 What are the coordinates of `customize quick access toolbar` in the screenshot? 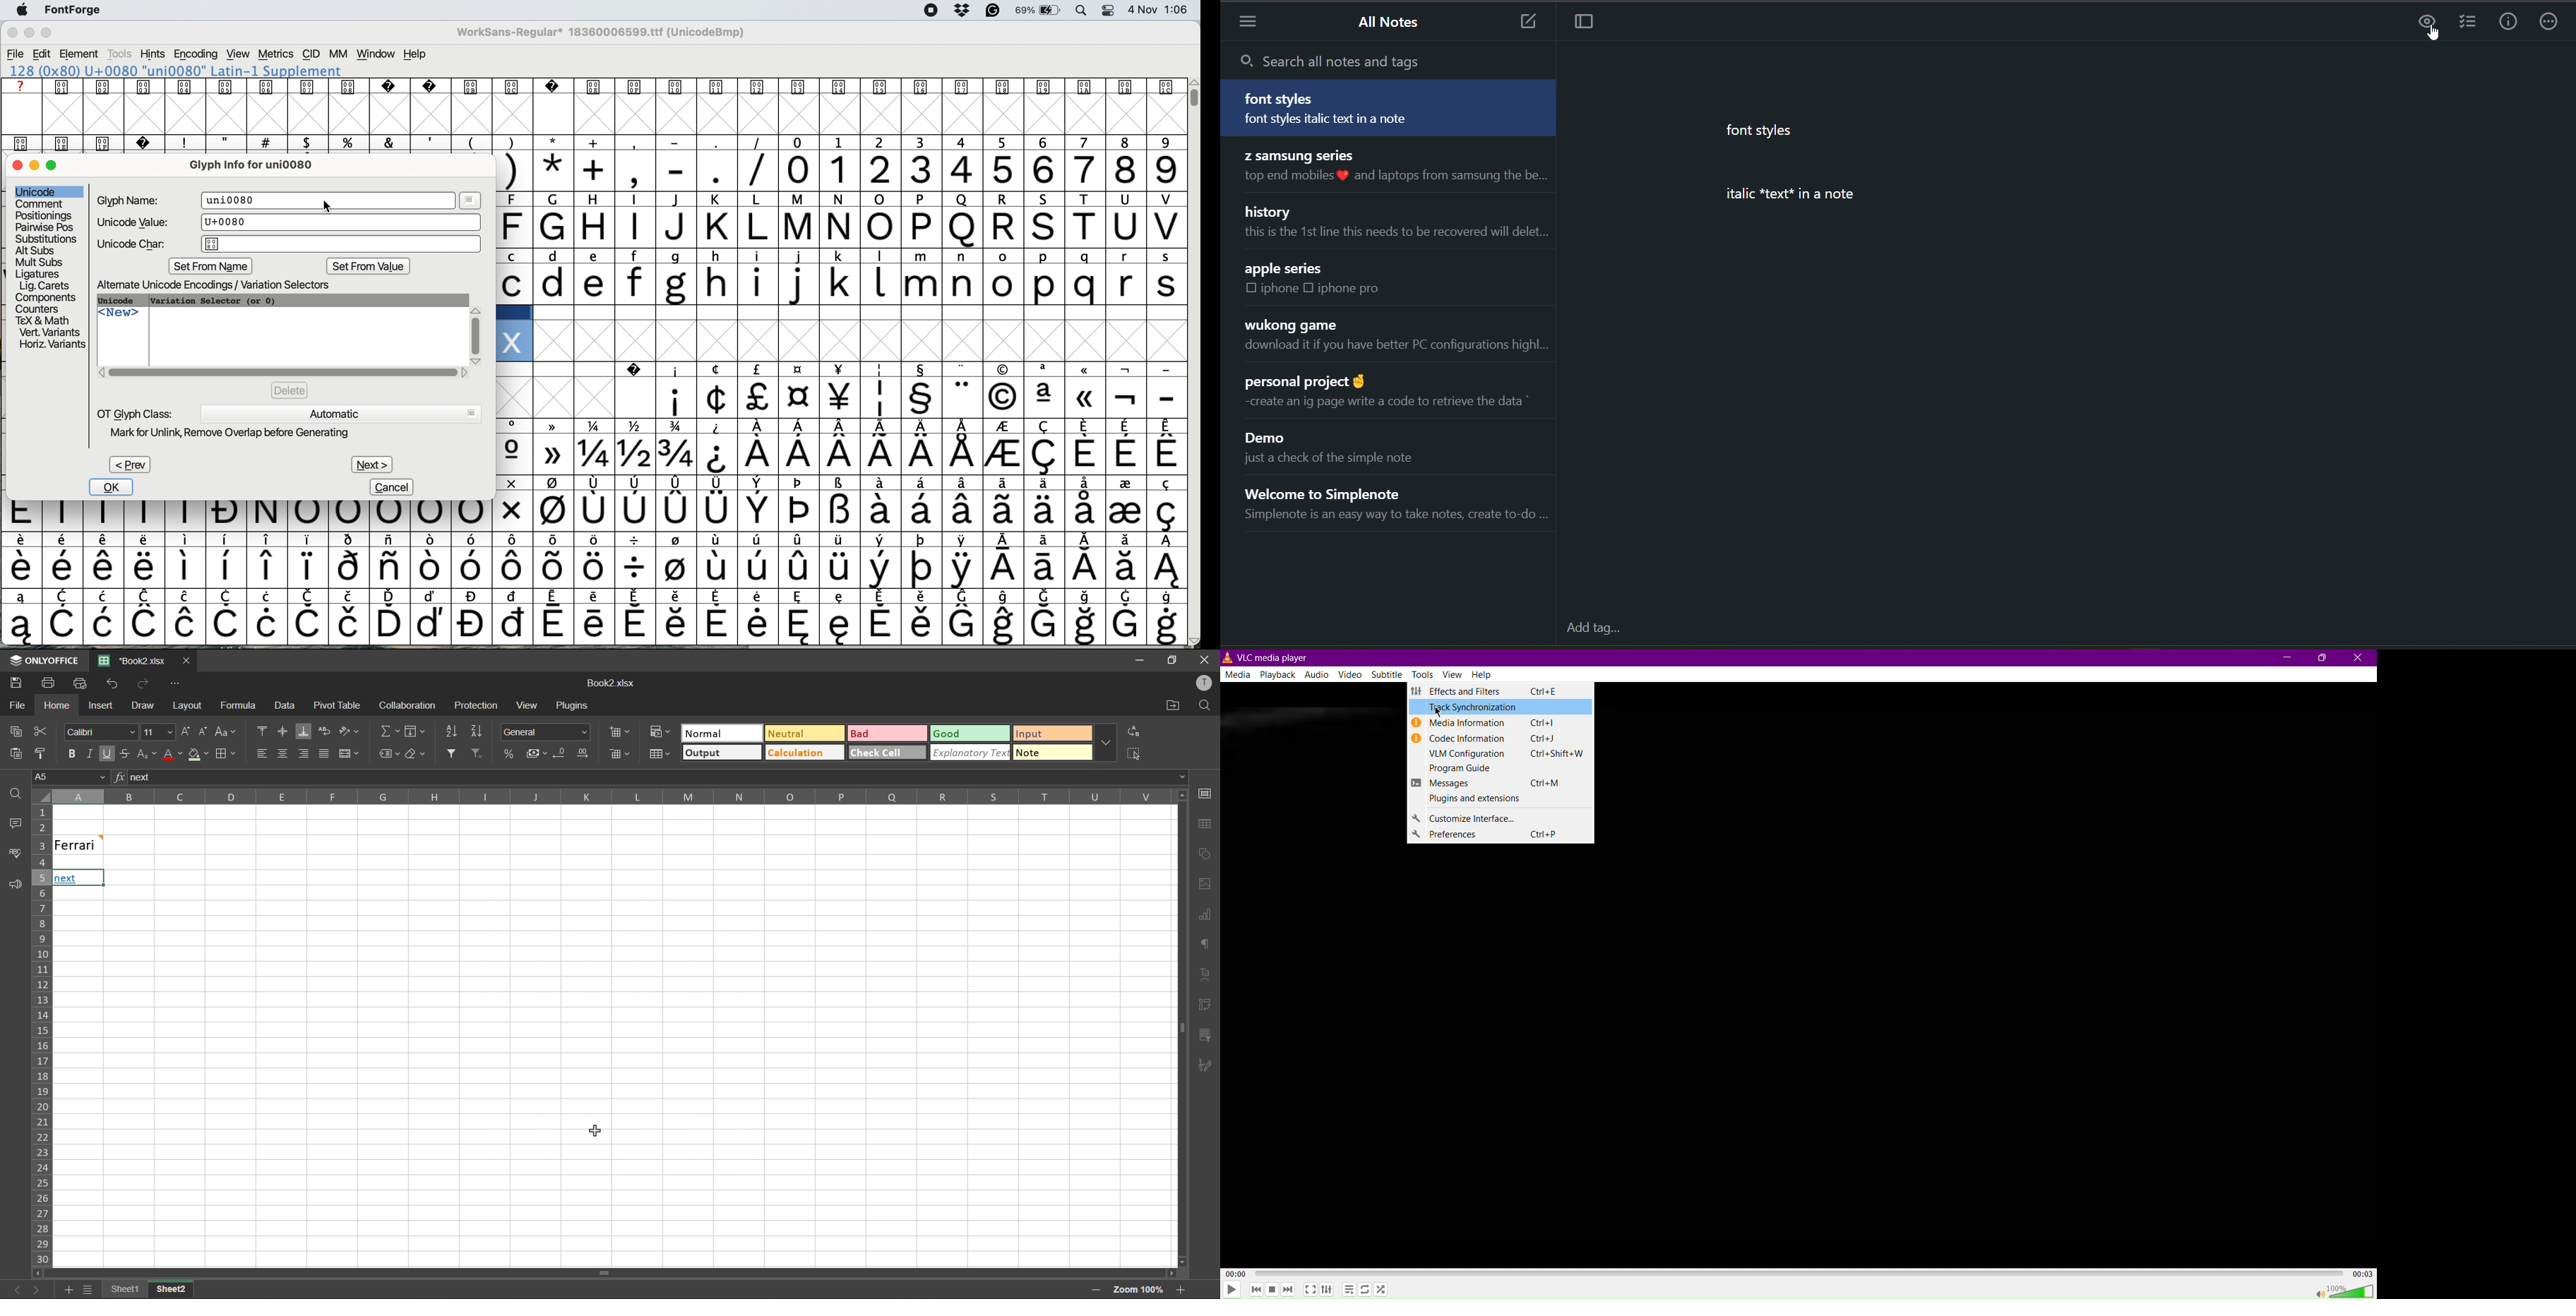 It's located at (174, 685).